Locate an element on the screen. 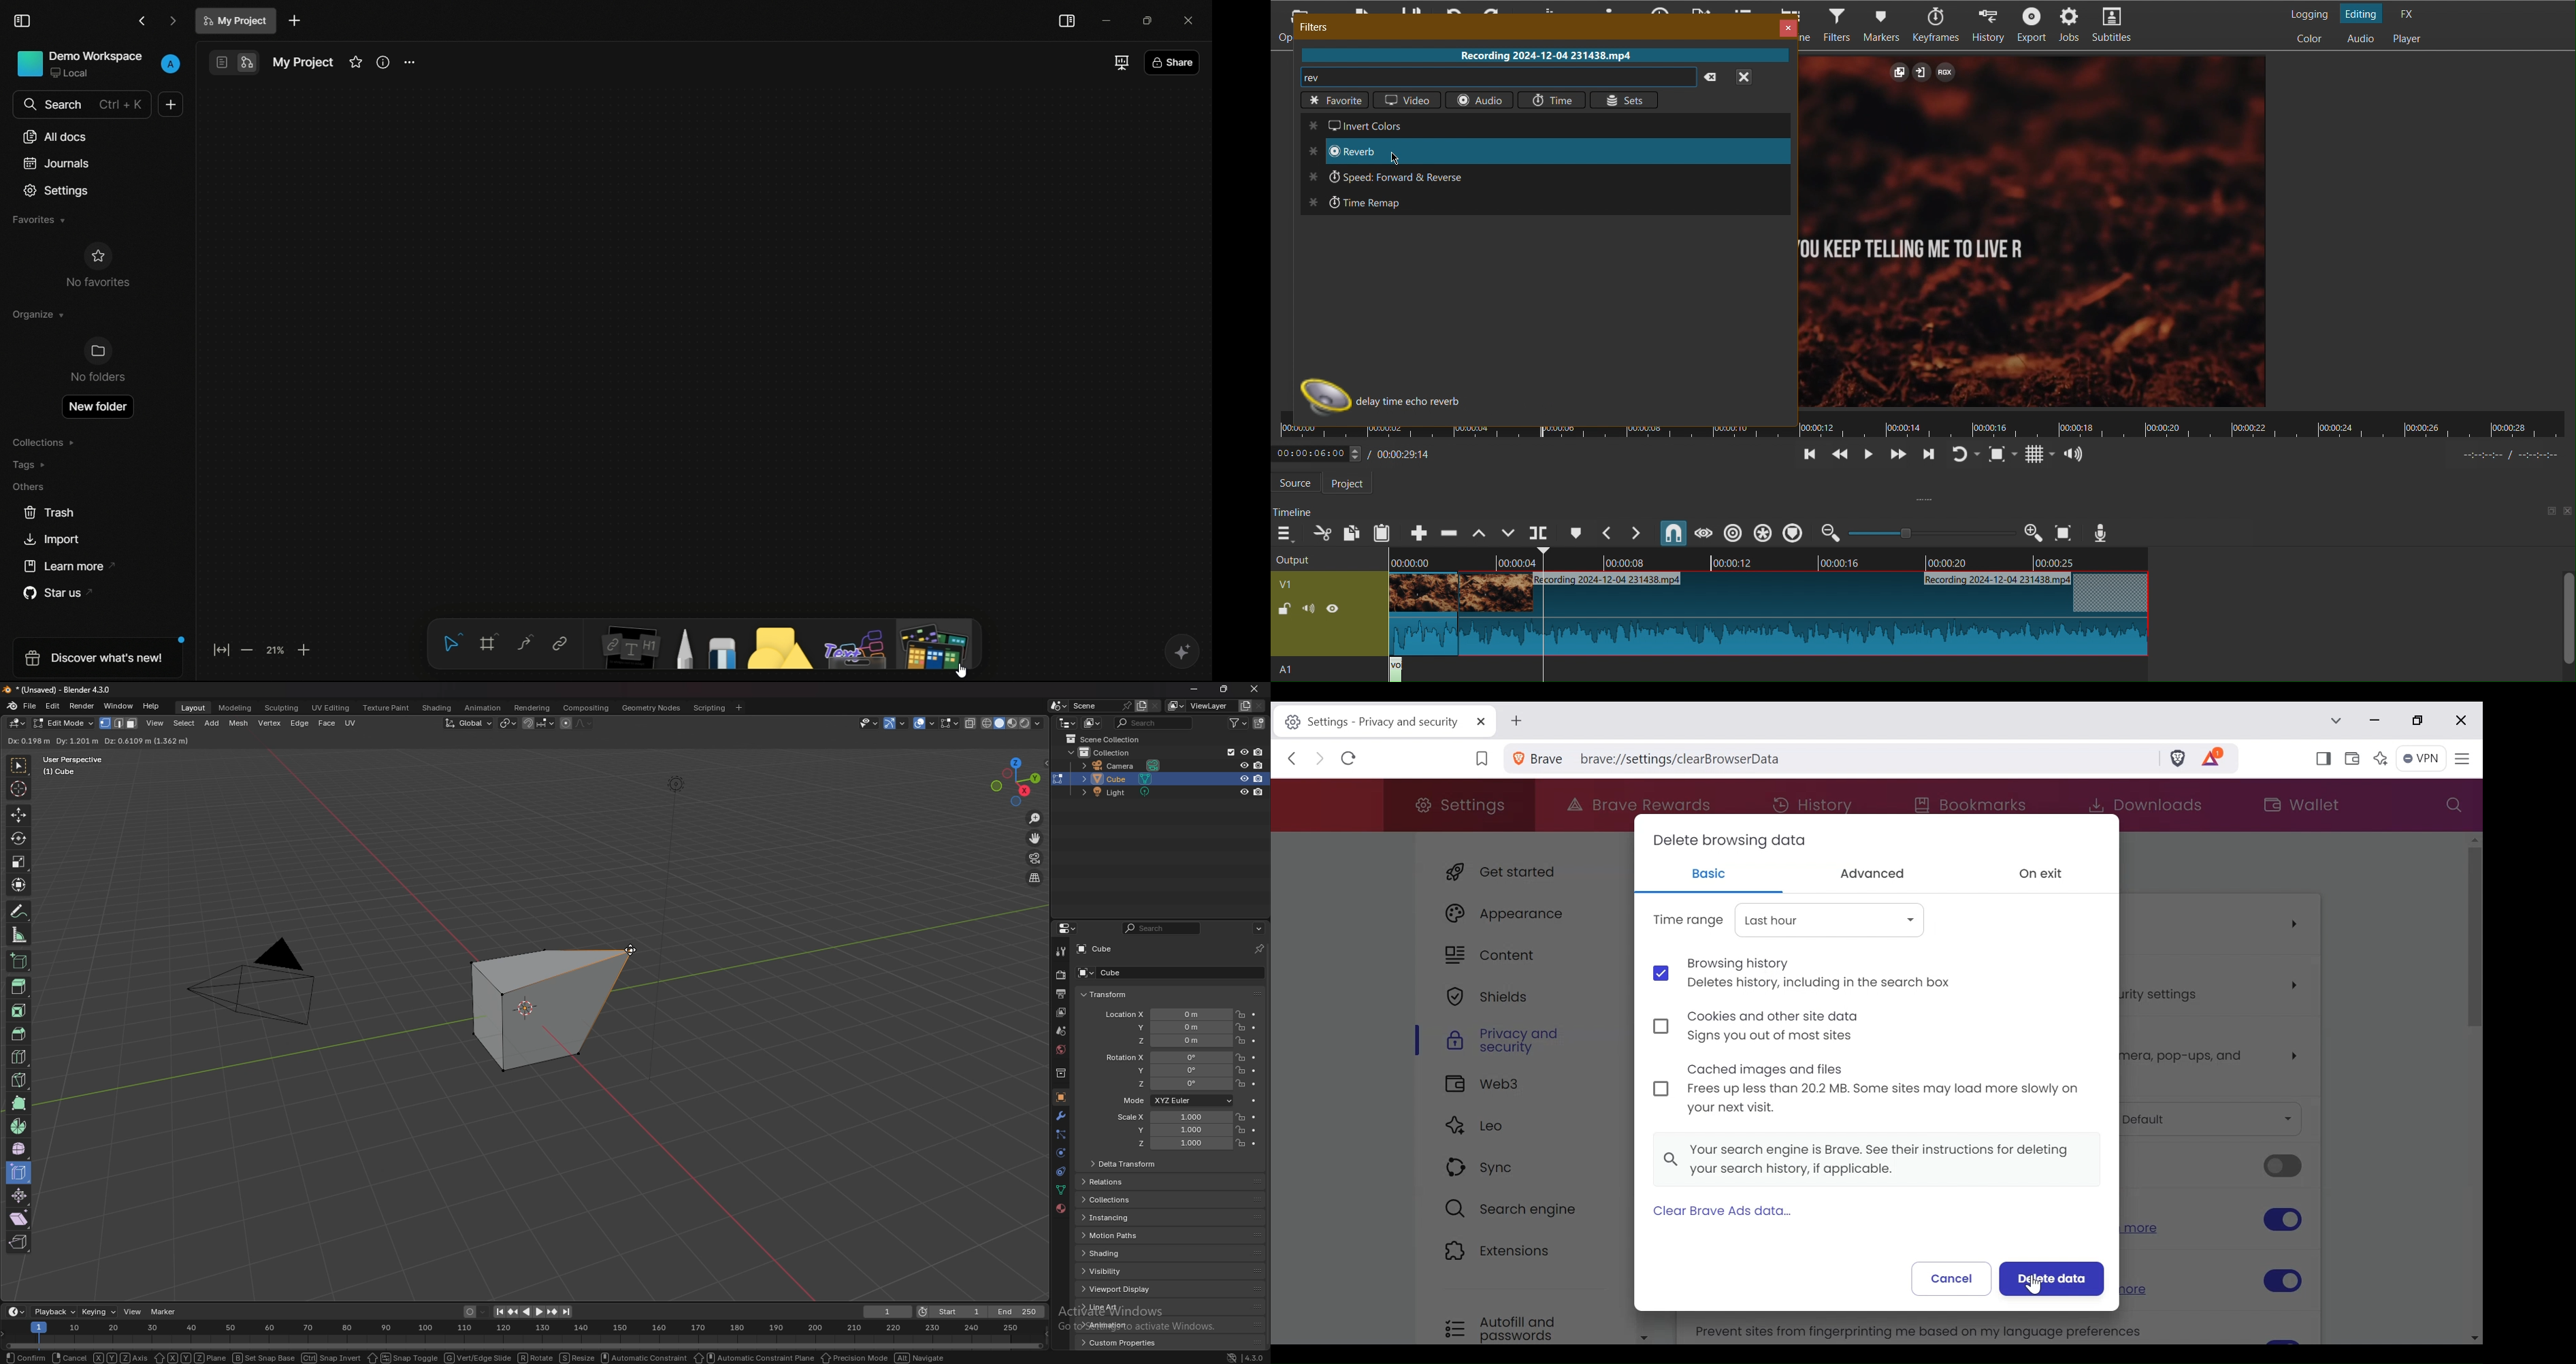 This screenshot has height=1372, width=2576. Source is located at coordinates (1297, 483).